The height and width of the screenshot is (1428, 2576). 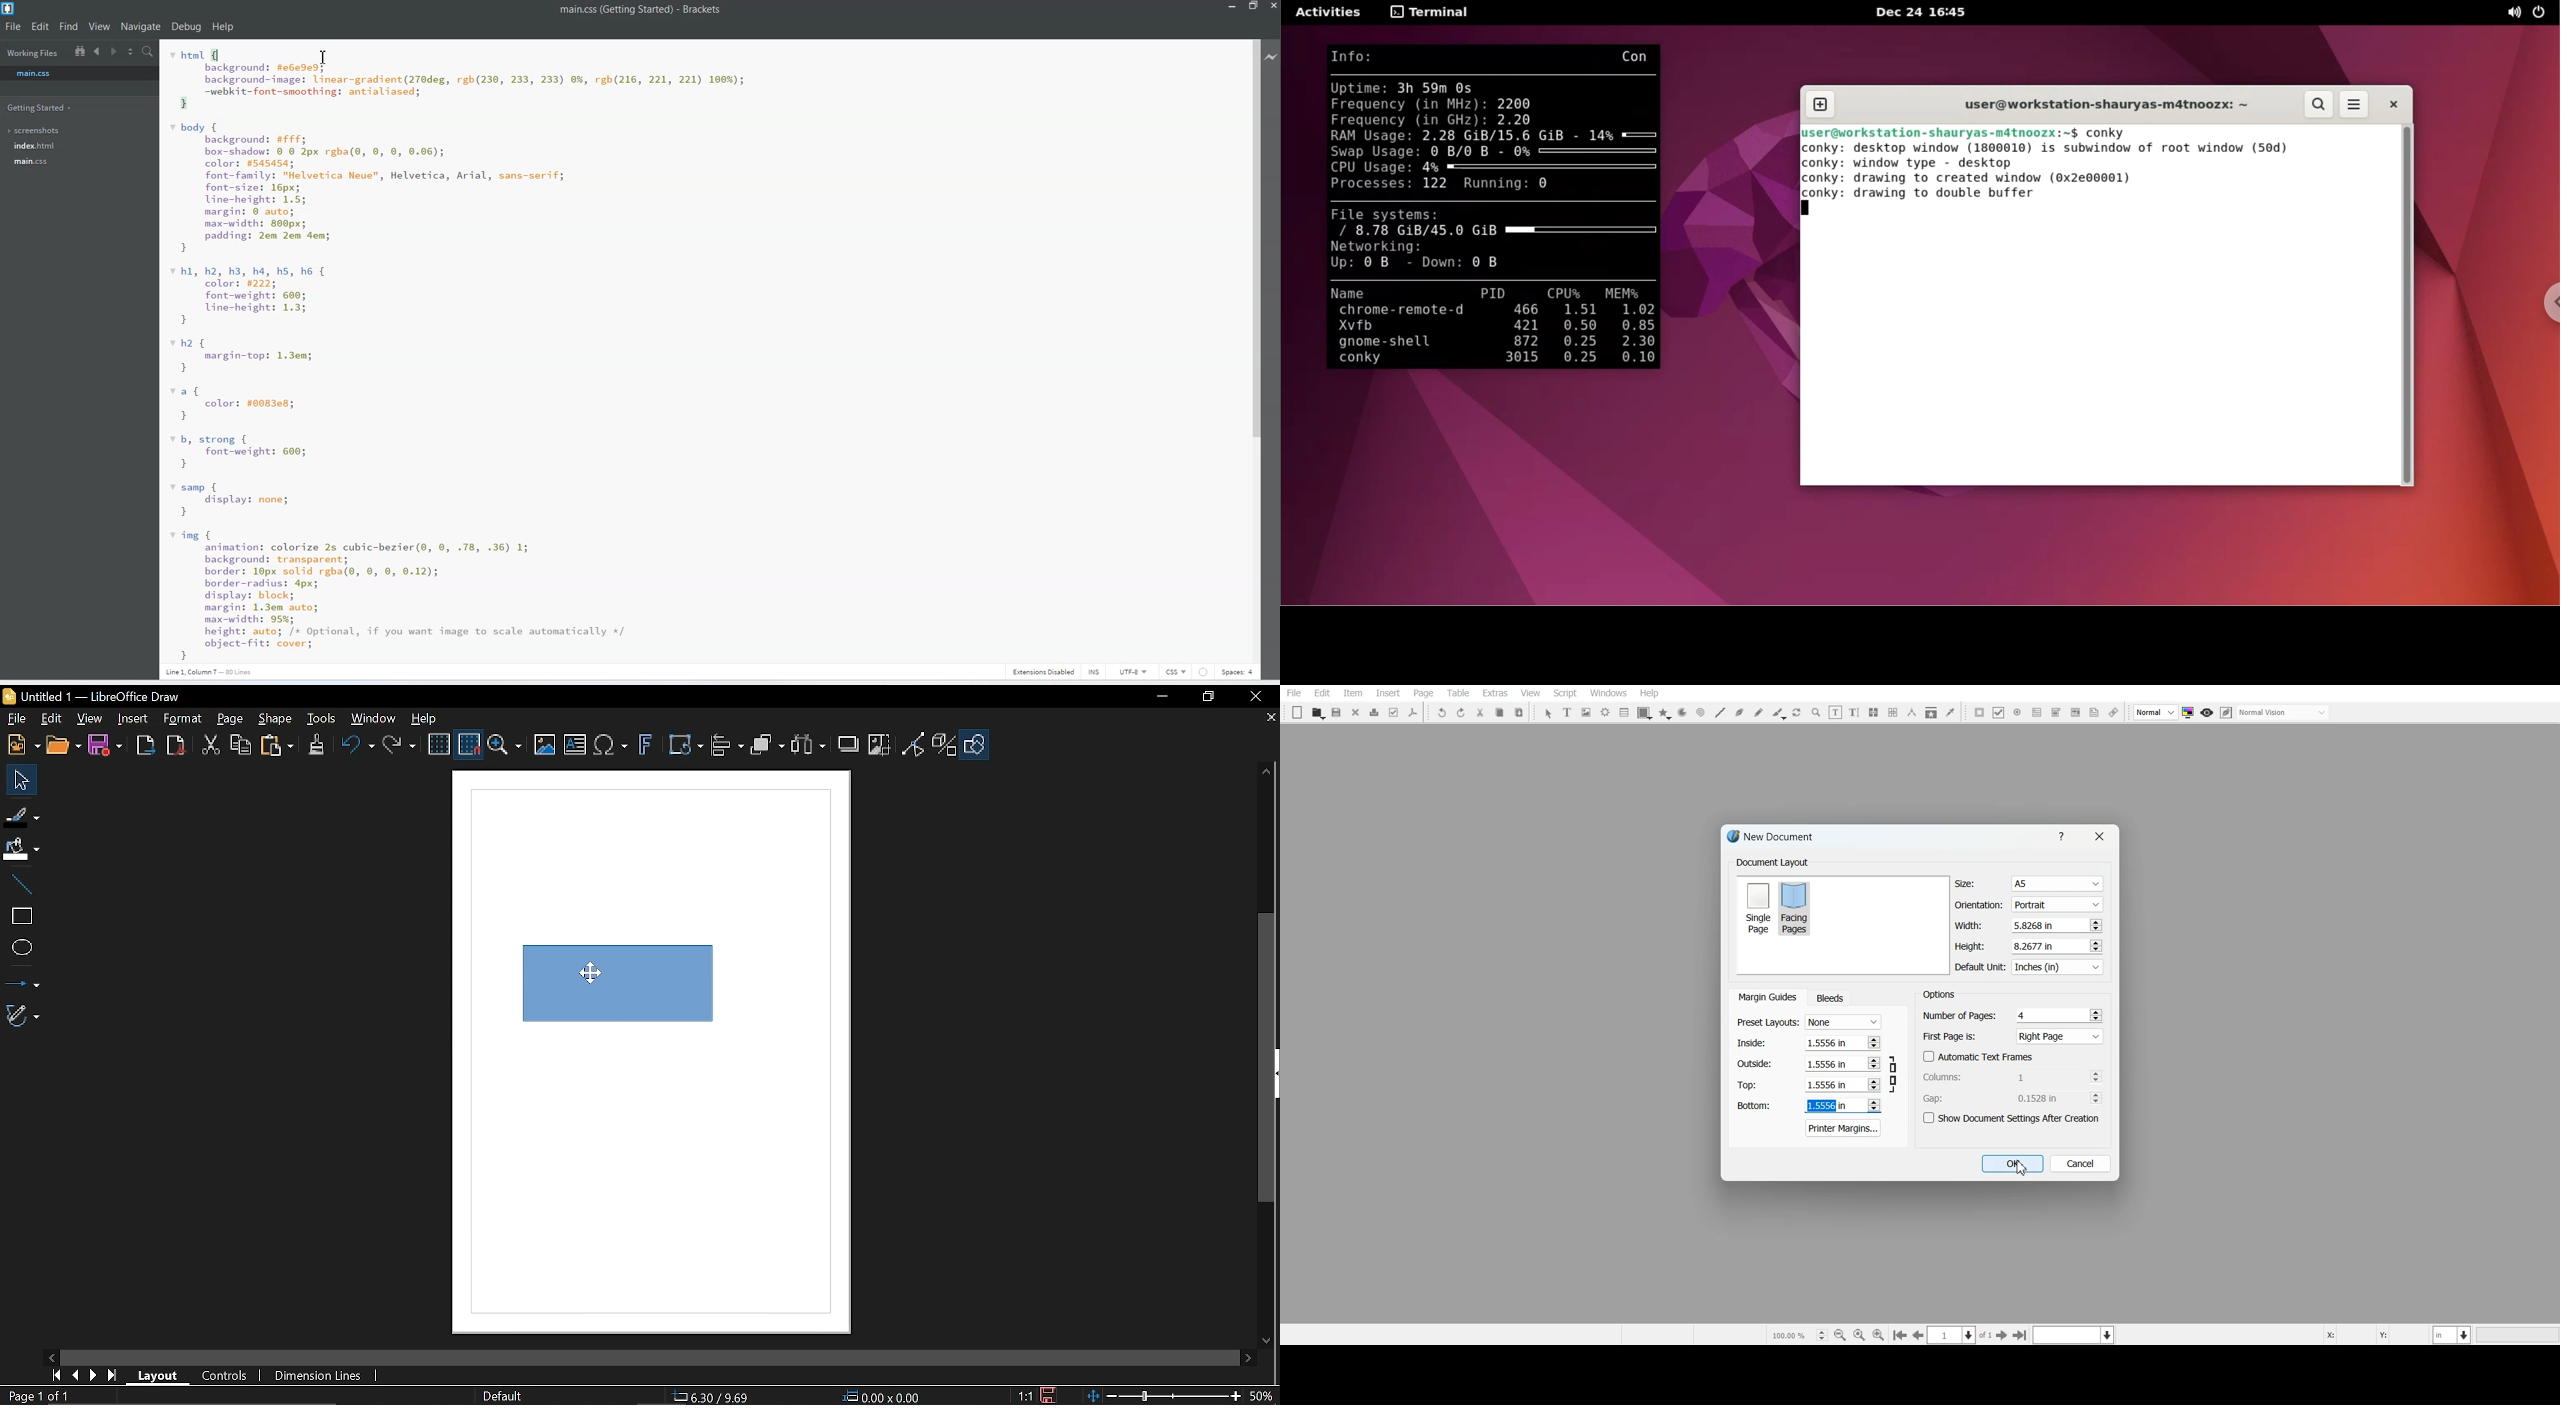 What do you see at coordinates (1625, 712) in the screenshot?
I see `List` at bounding box center [1625, 712].